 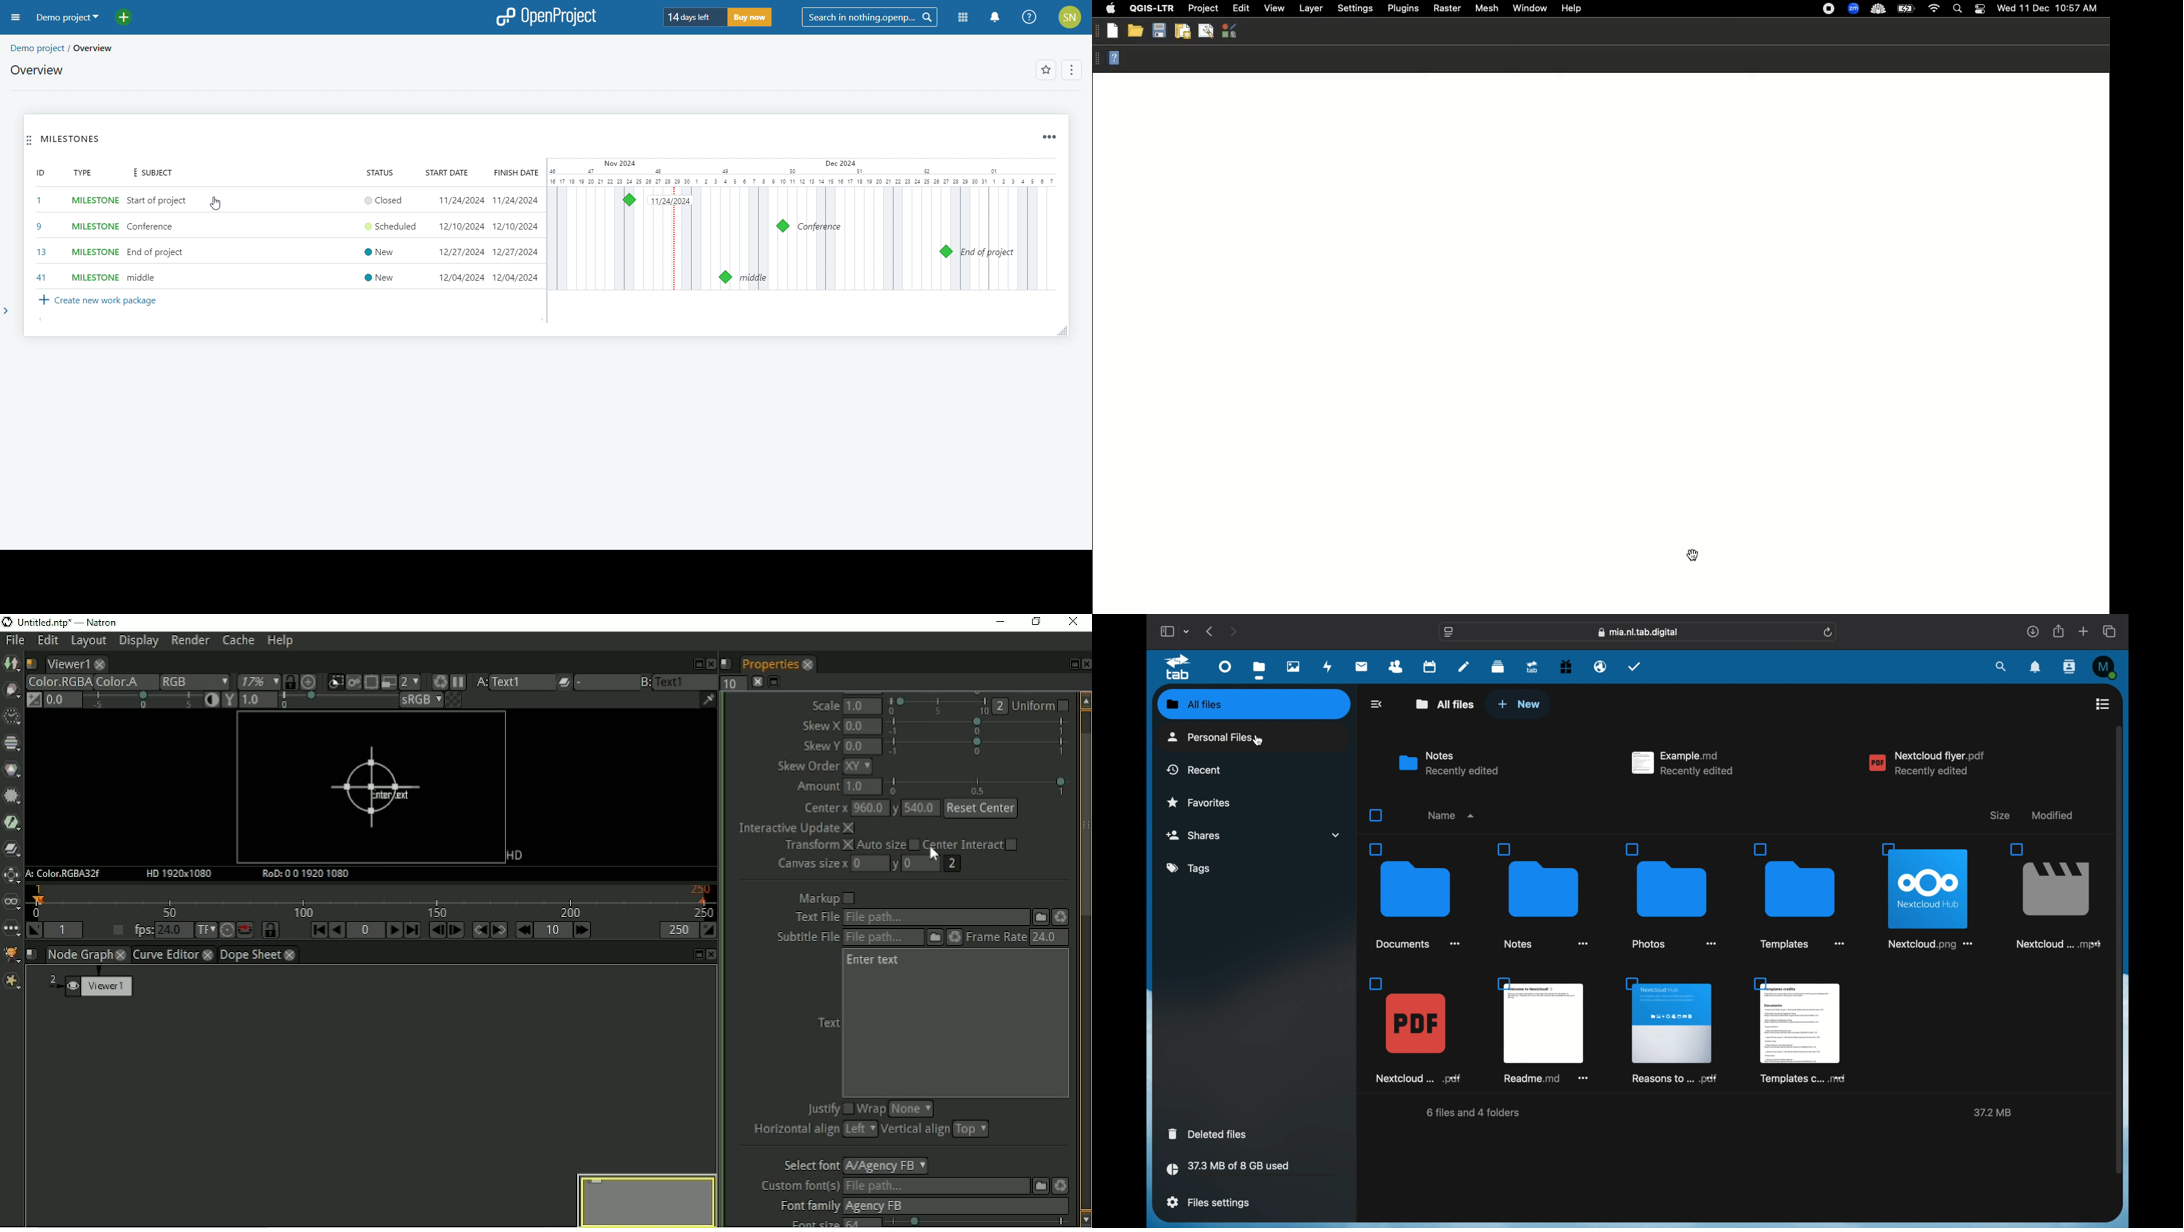 I want to click on Timeline, so click(x=374, y=901).